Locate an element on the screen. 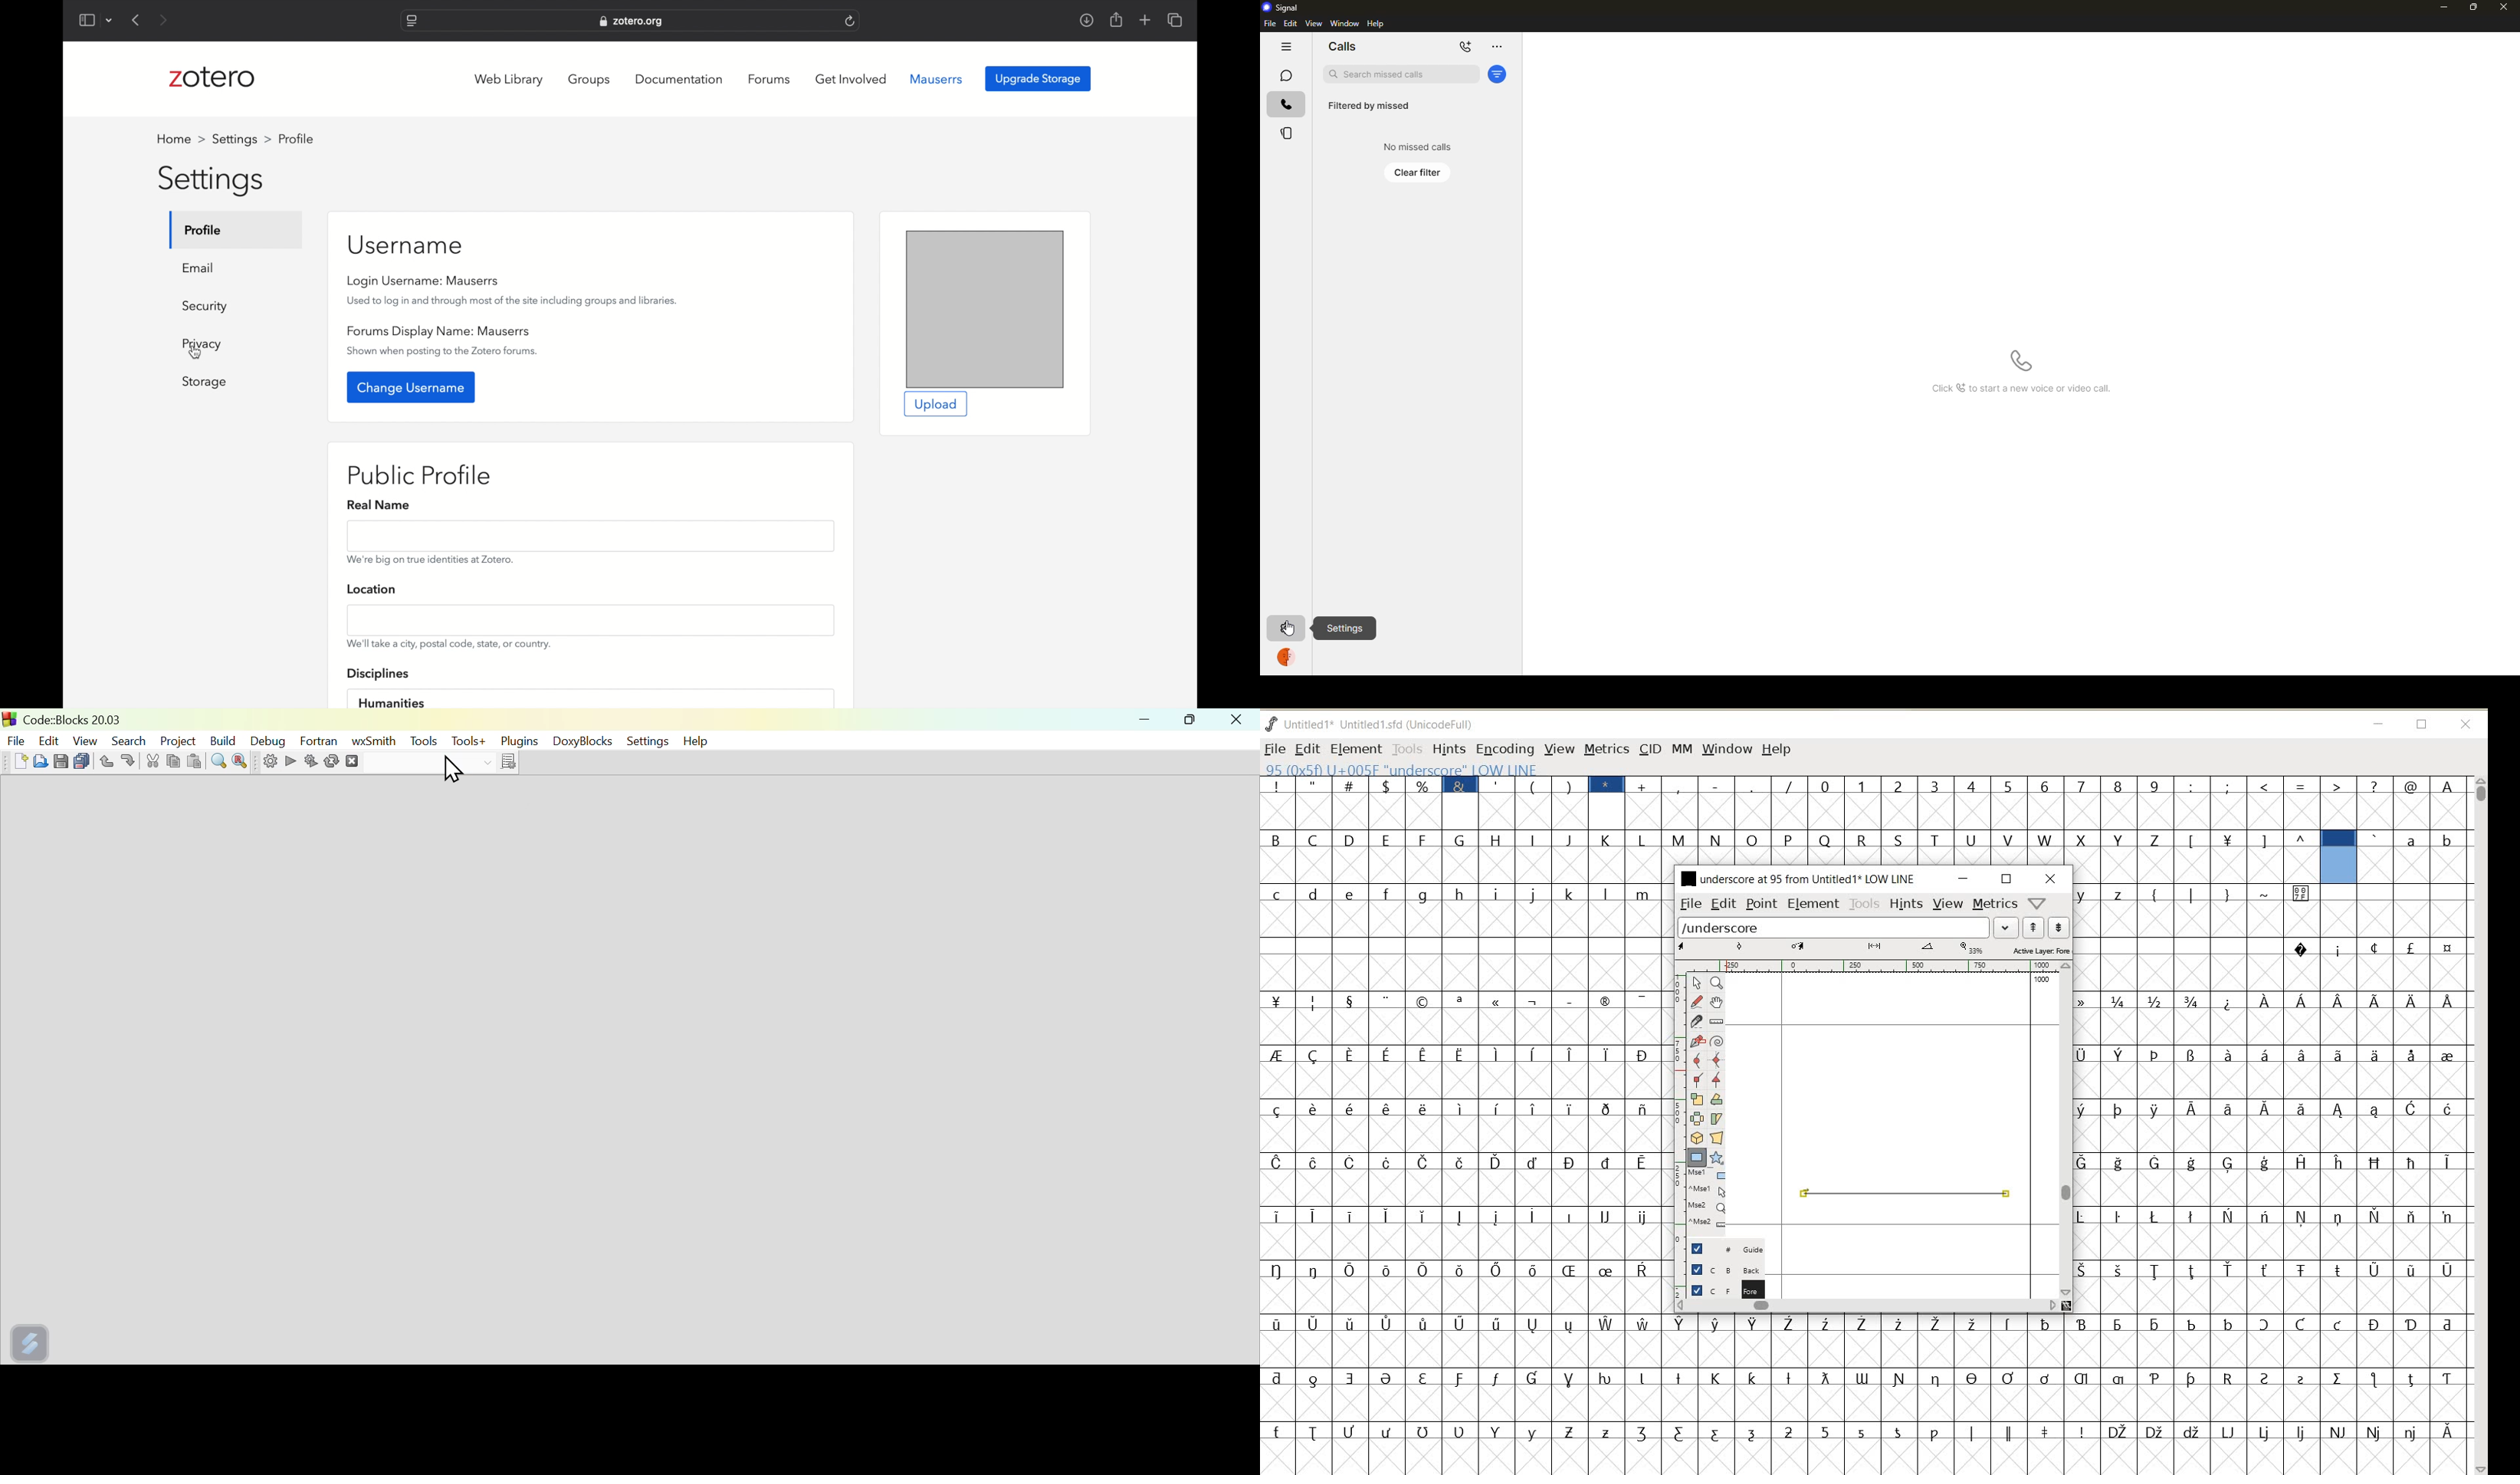 The image size is (2520, 1484). Debug is located at coordinates (272, 741).